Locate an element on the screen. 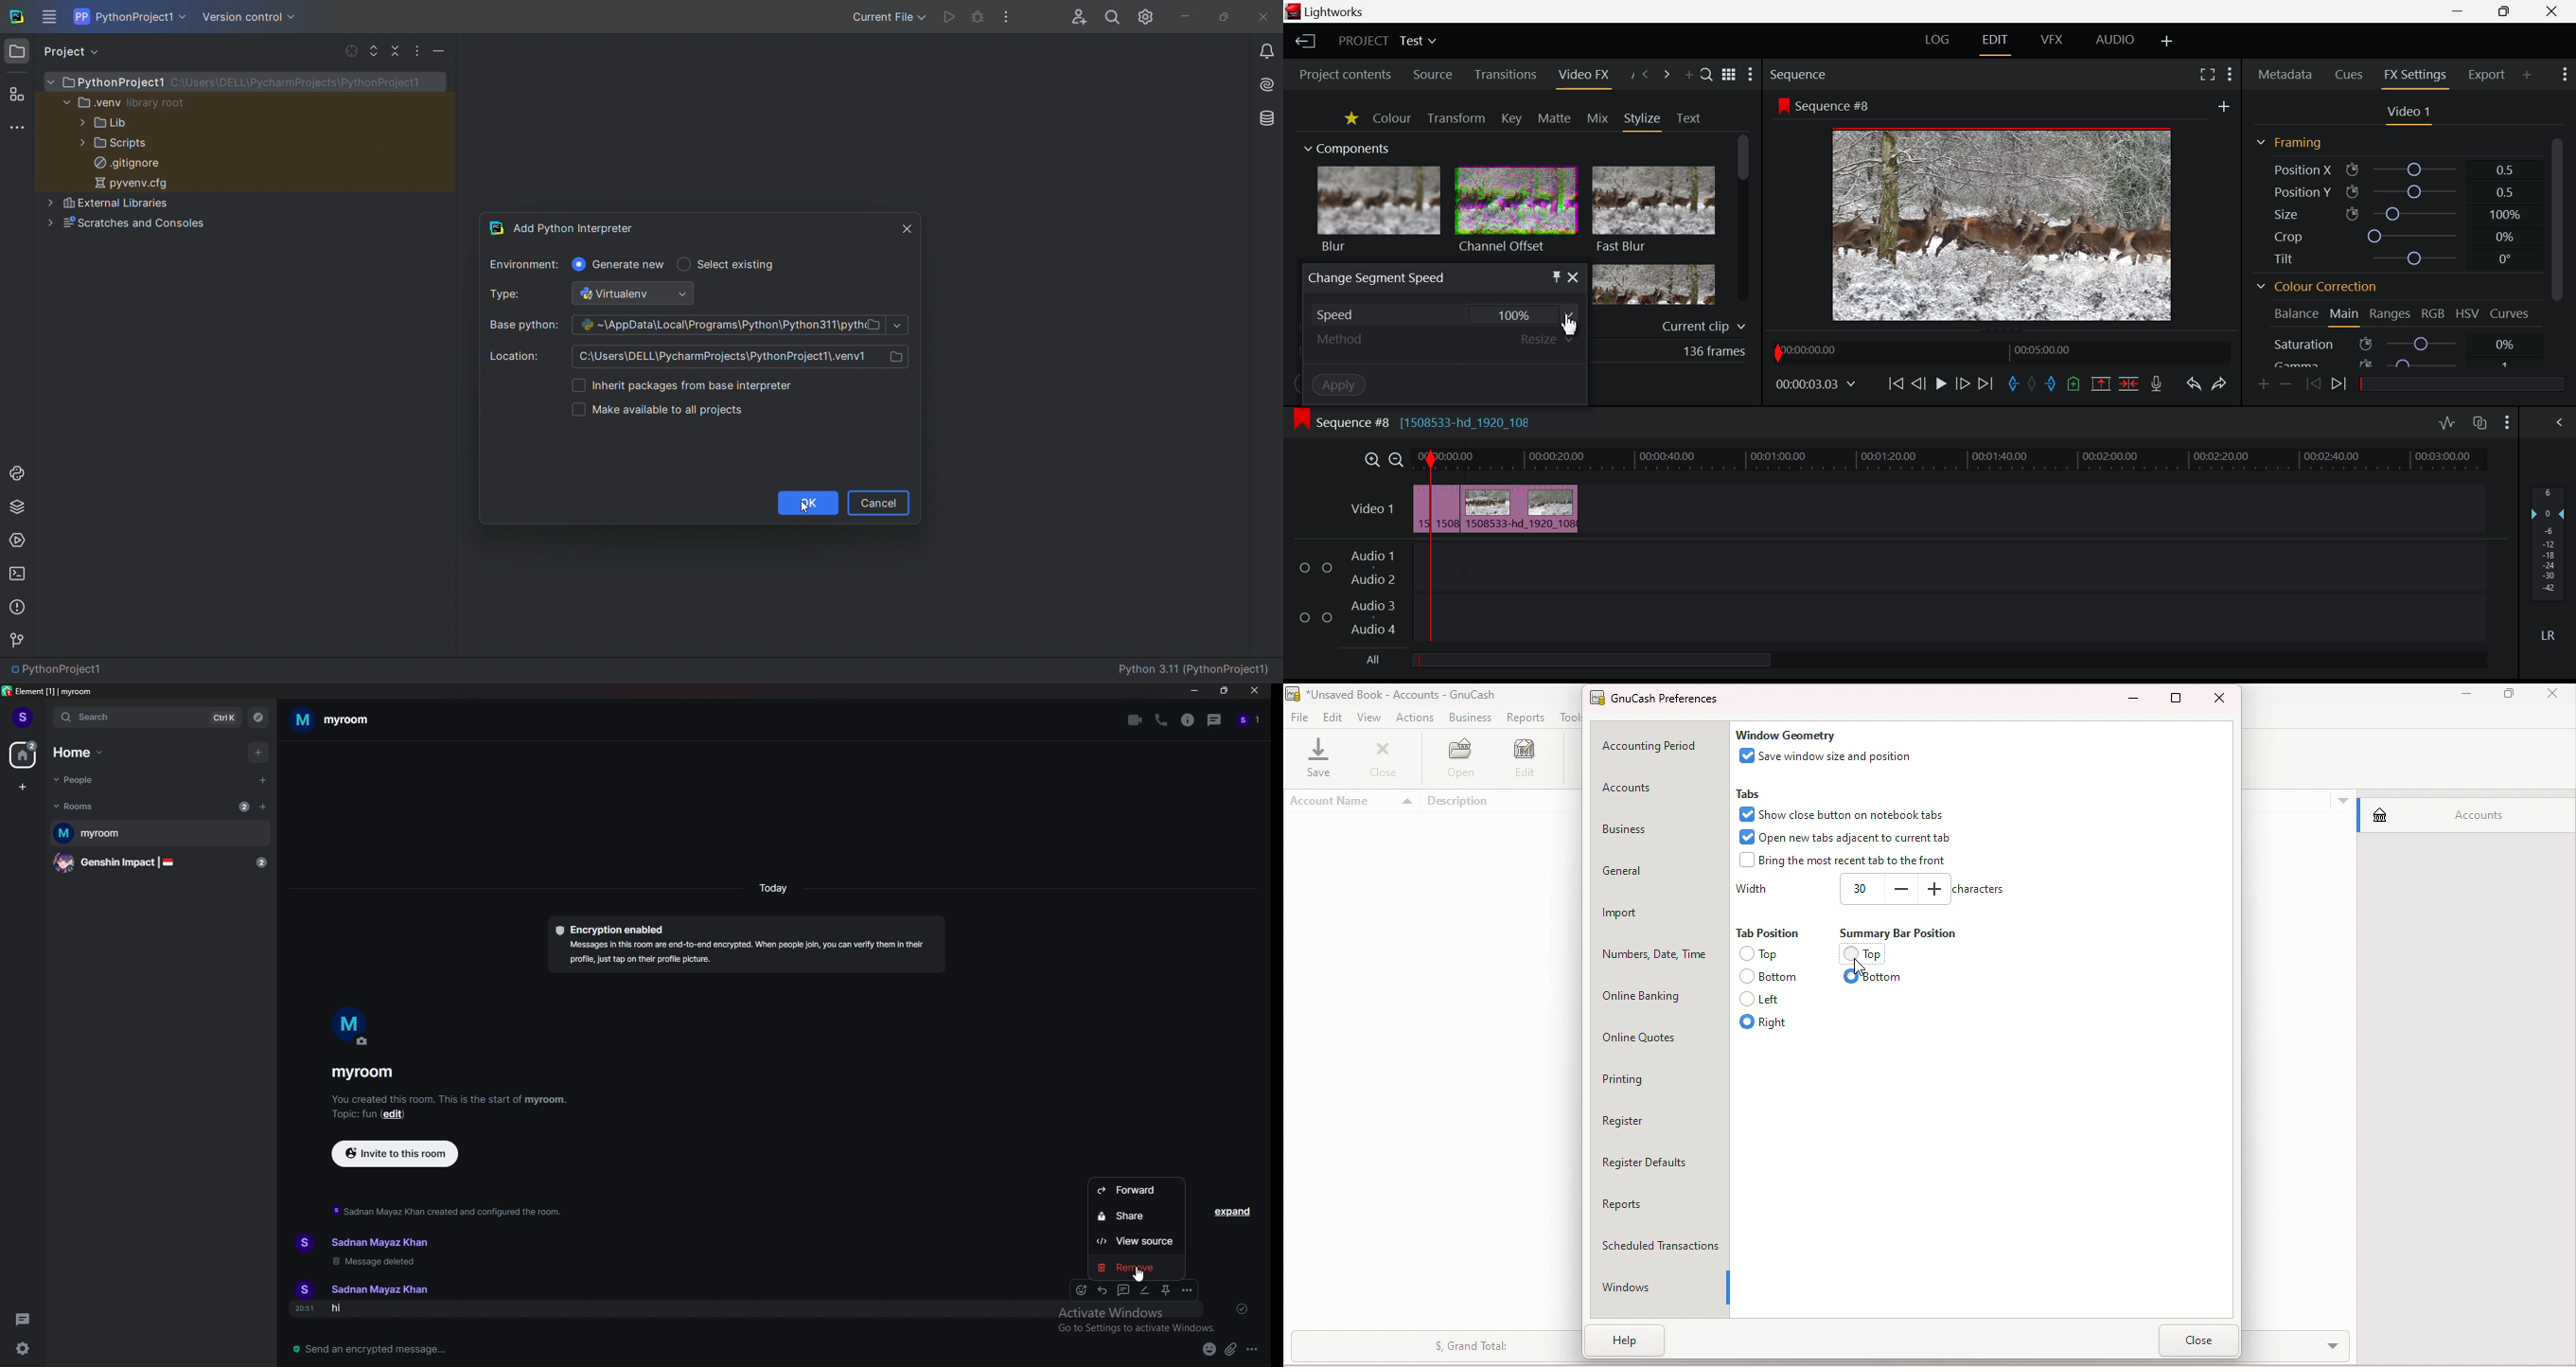 This screenshot has width=2576, height=1372. To Start is located at coordinates (1896, 384).